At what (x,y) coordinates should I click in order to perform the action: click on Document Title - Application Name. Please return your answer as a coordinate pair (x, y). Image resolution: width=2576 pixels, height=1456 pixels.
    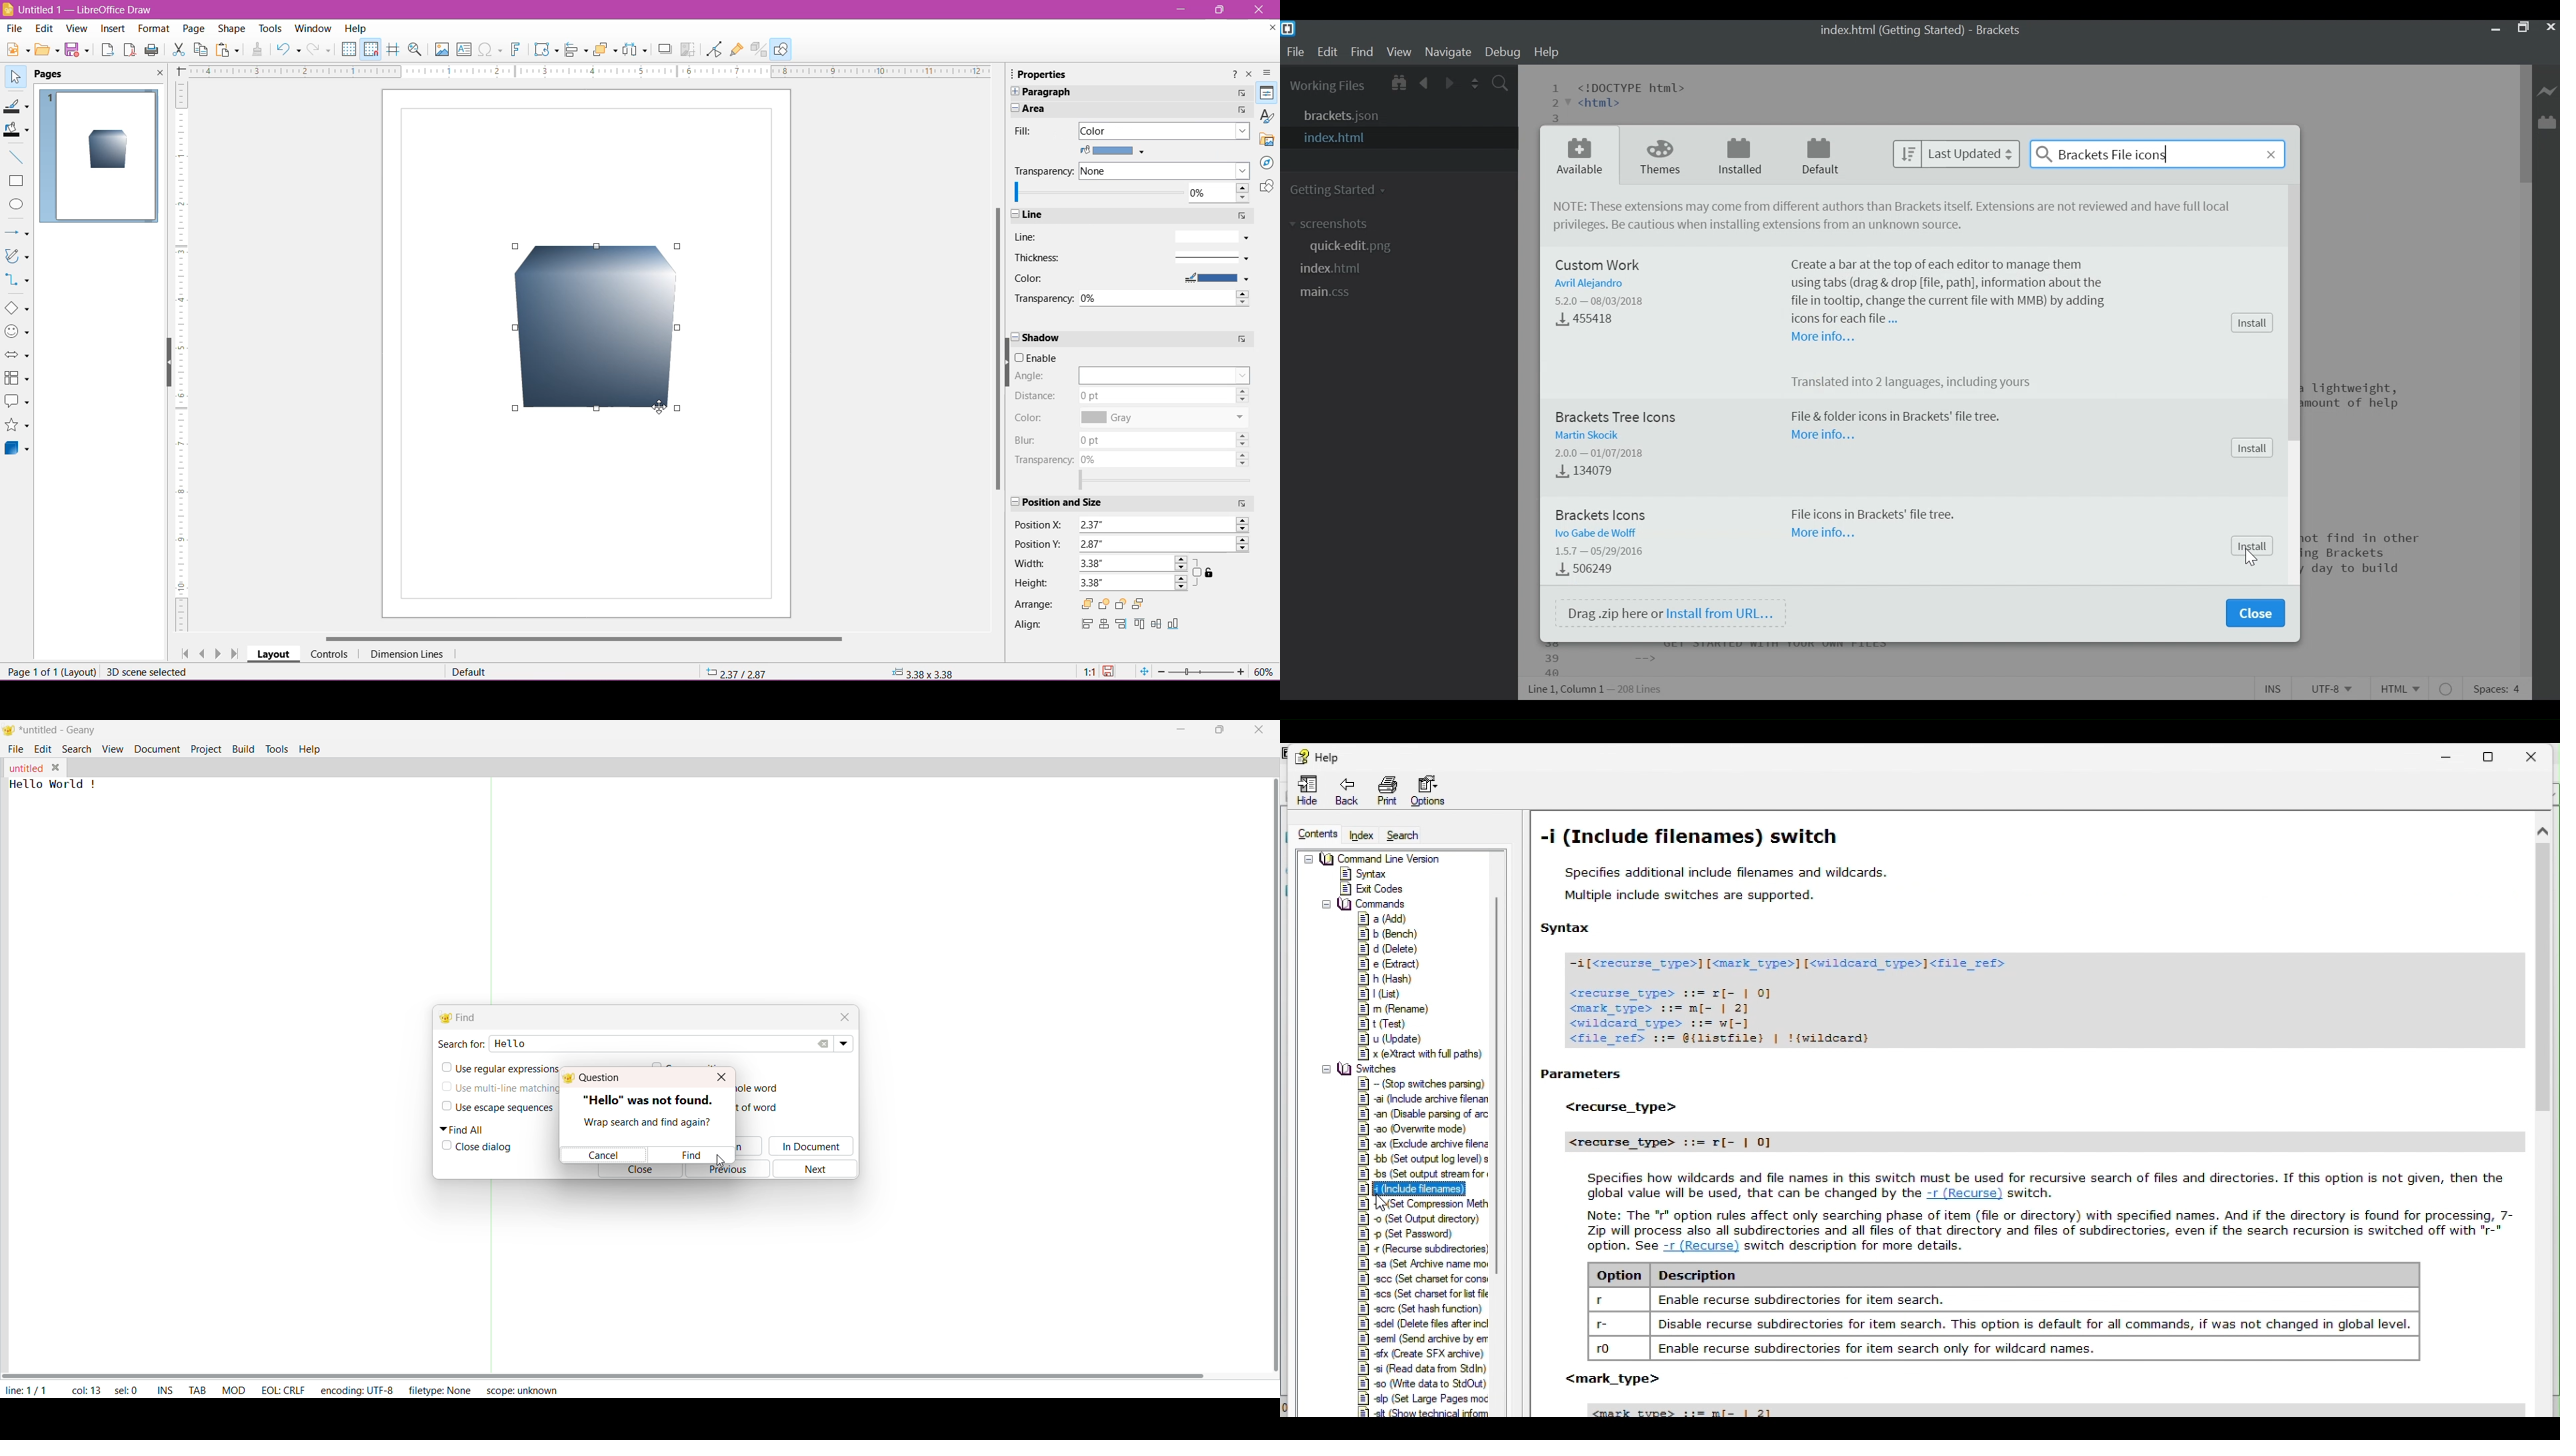
    Looking at the image, I should click on (79, 9).